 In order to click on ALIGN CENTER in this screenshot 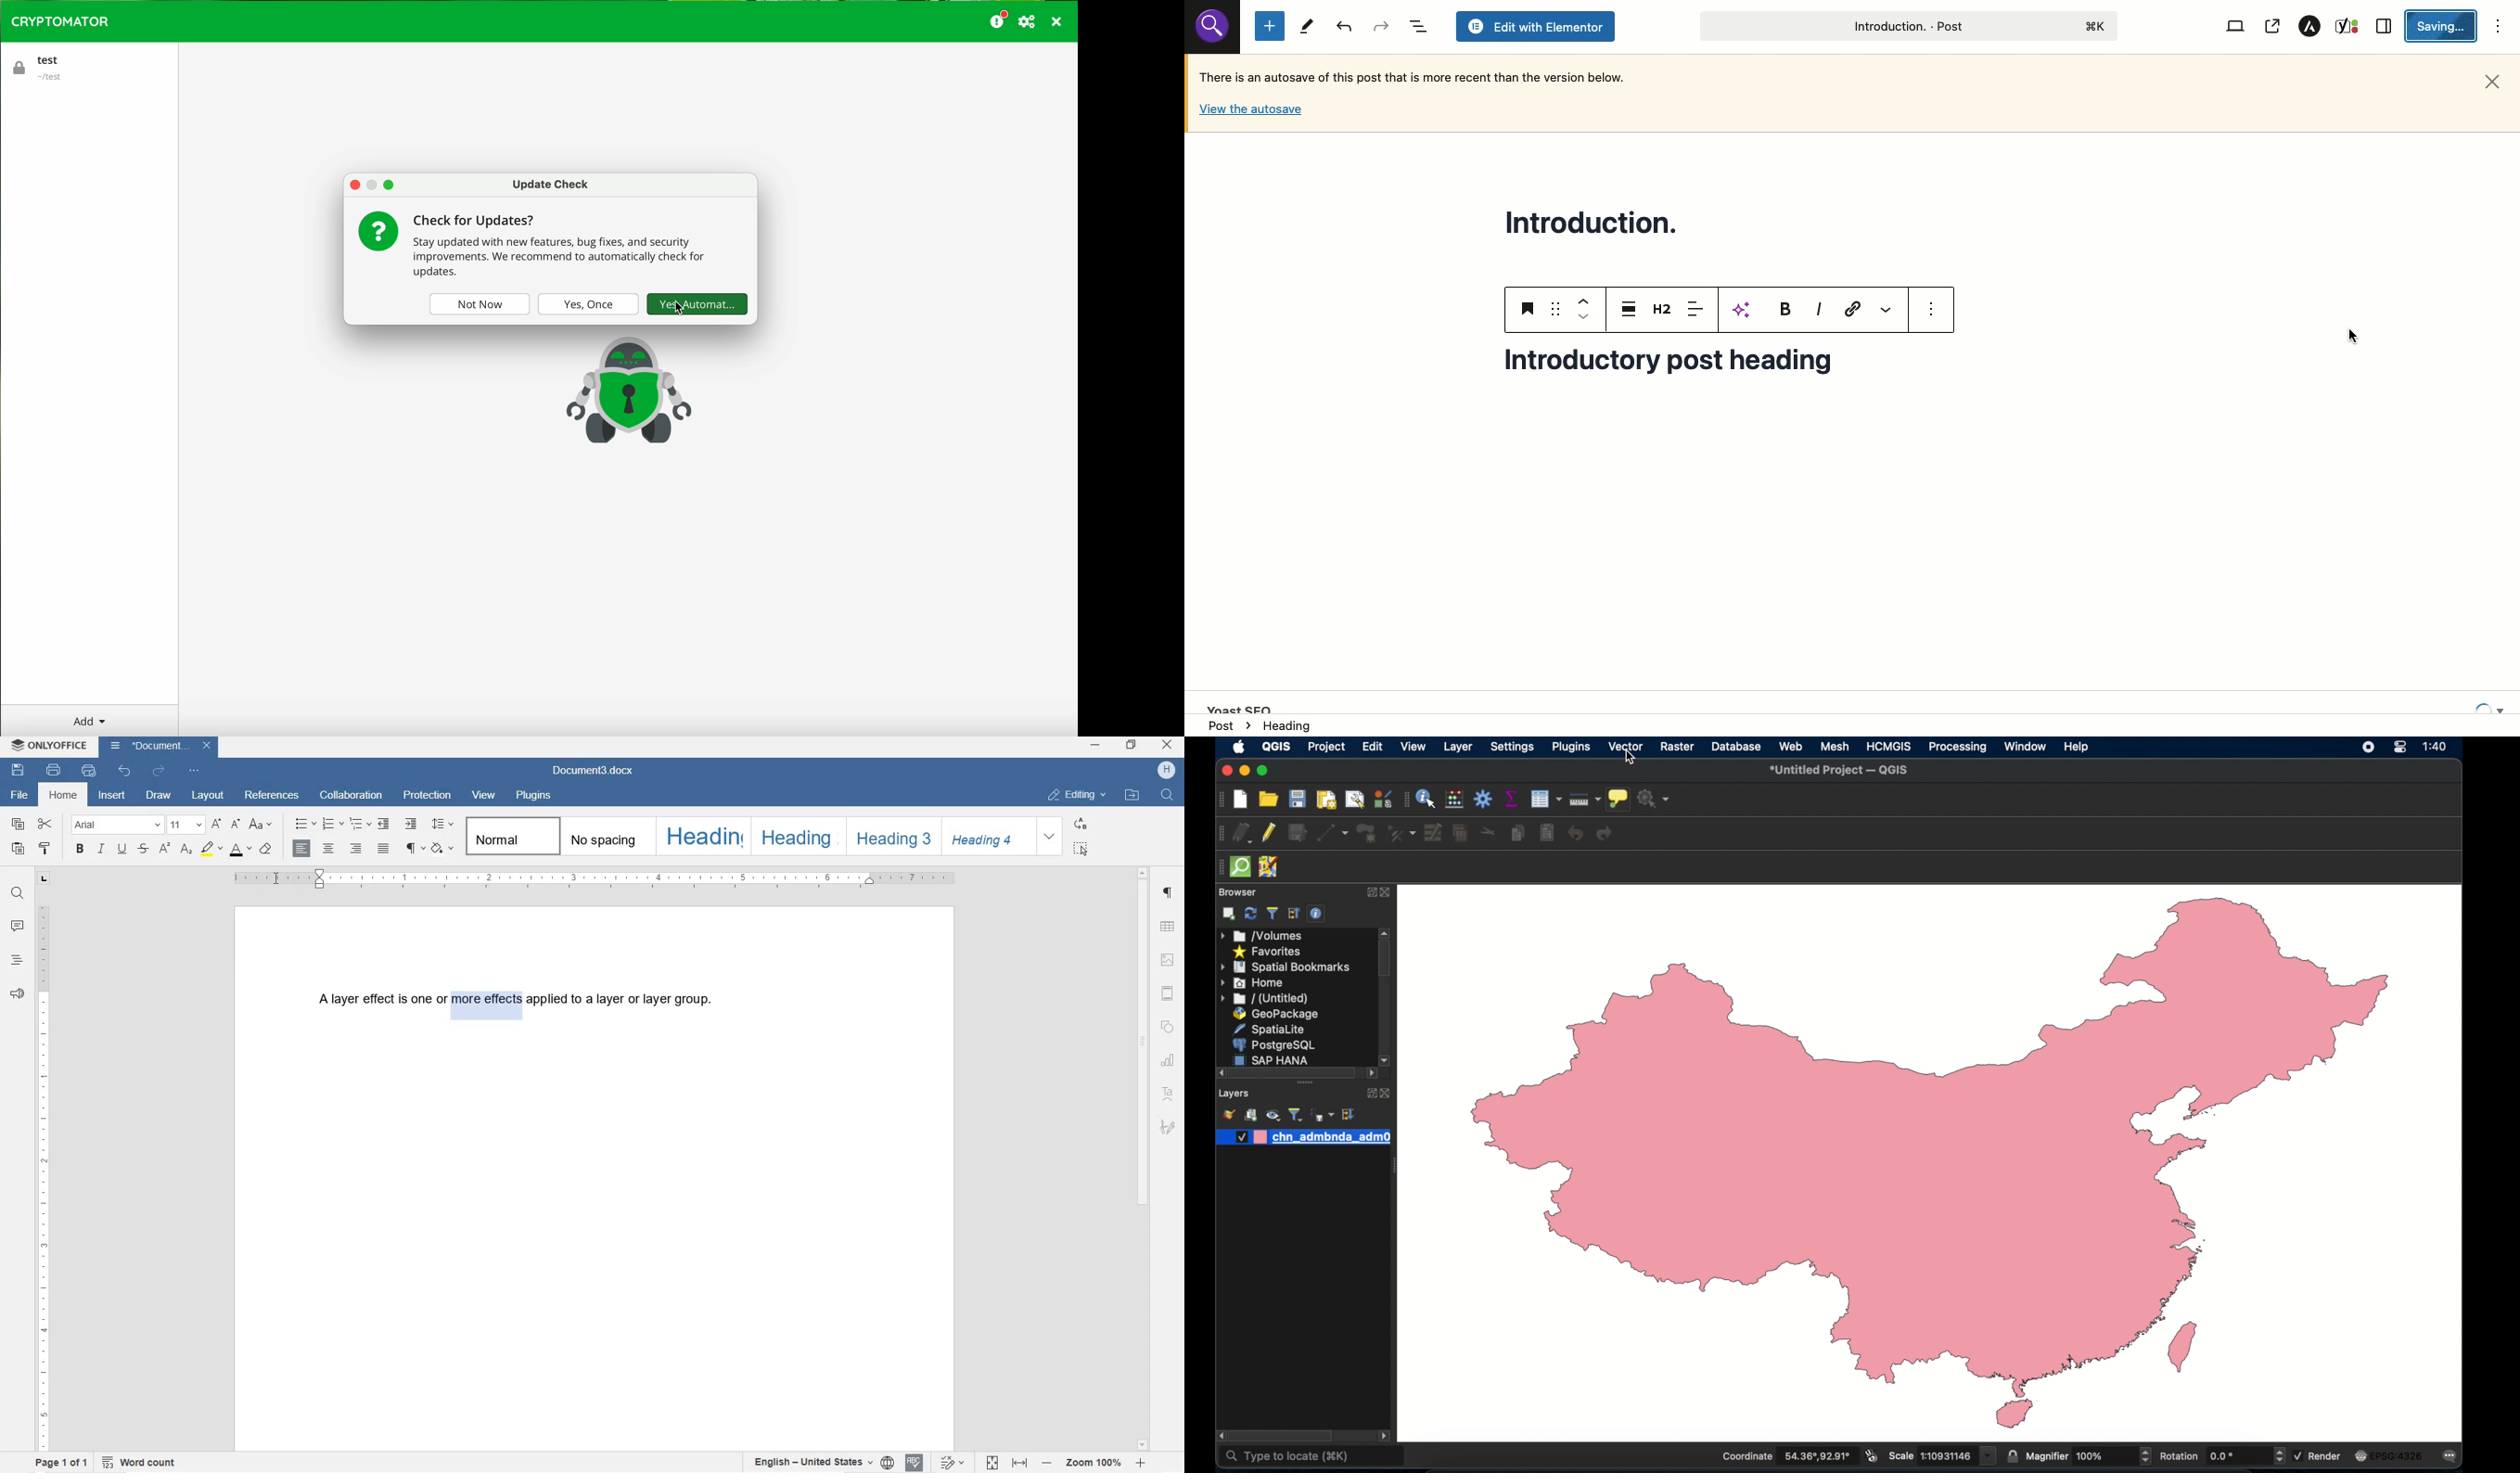, I will do `click(328, 849)`.